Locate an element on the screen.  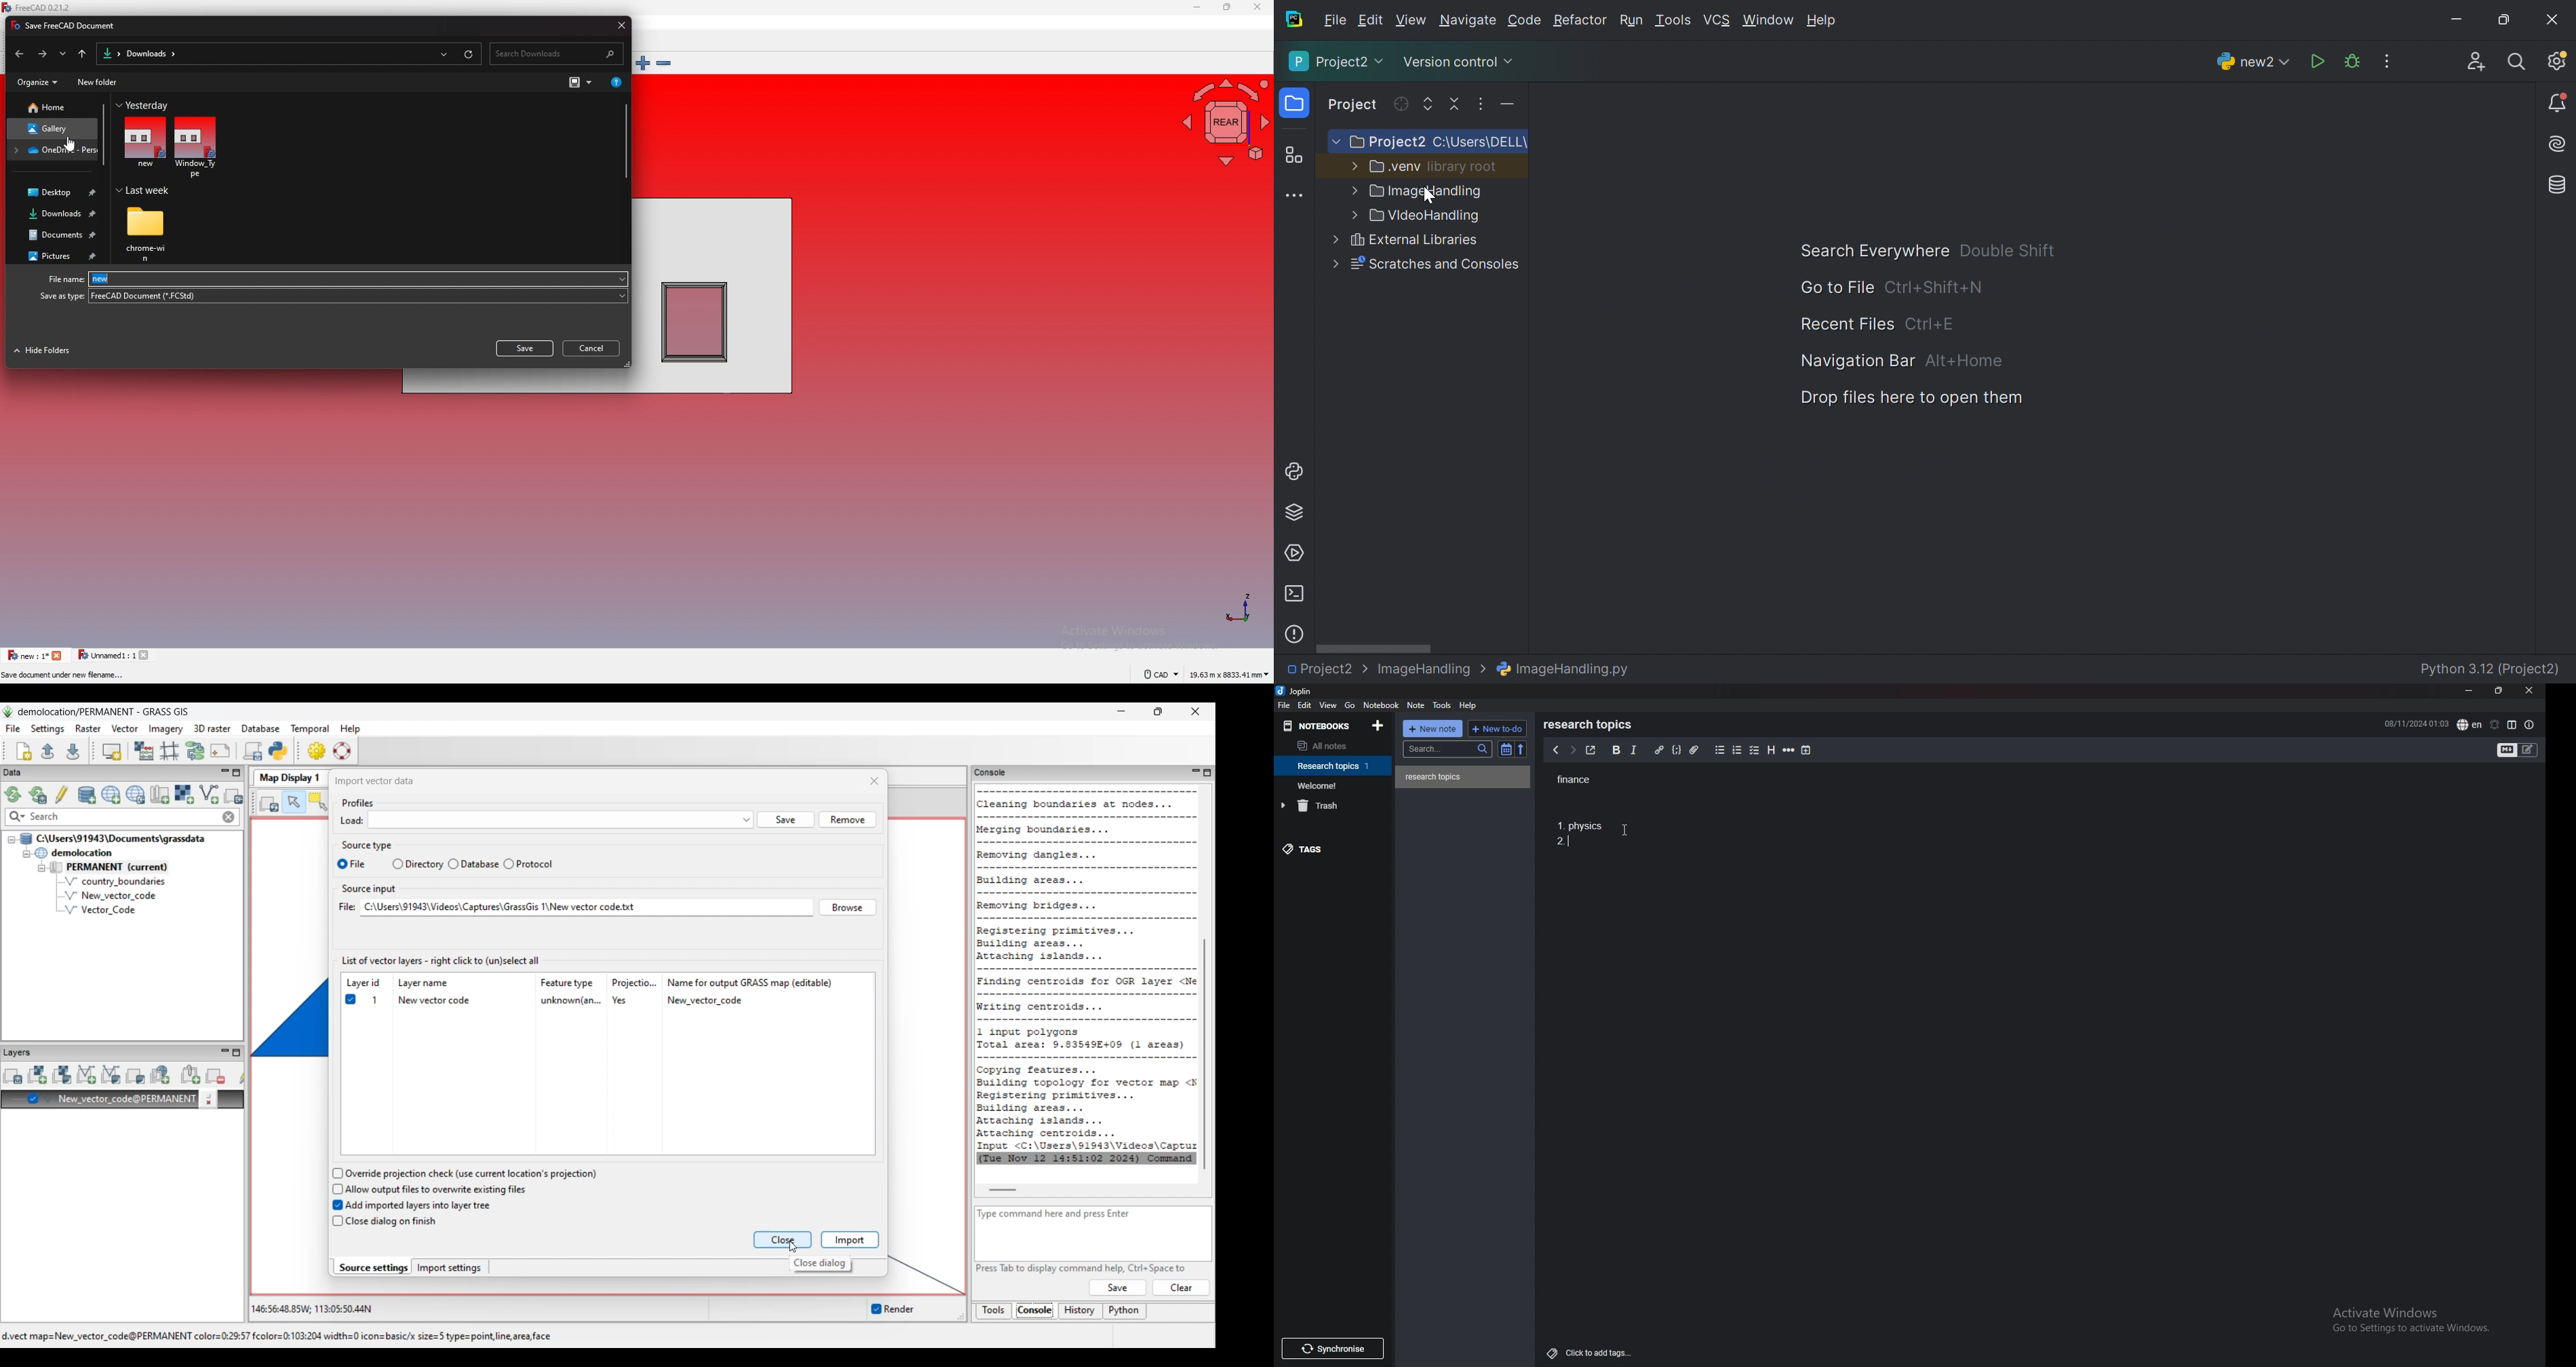
Refresh is located at coordinates (1400, 104).